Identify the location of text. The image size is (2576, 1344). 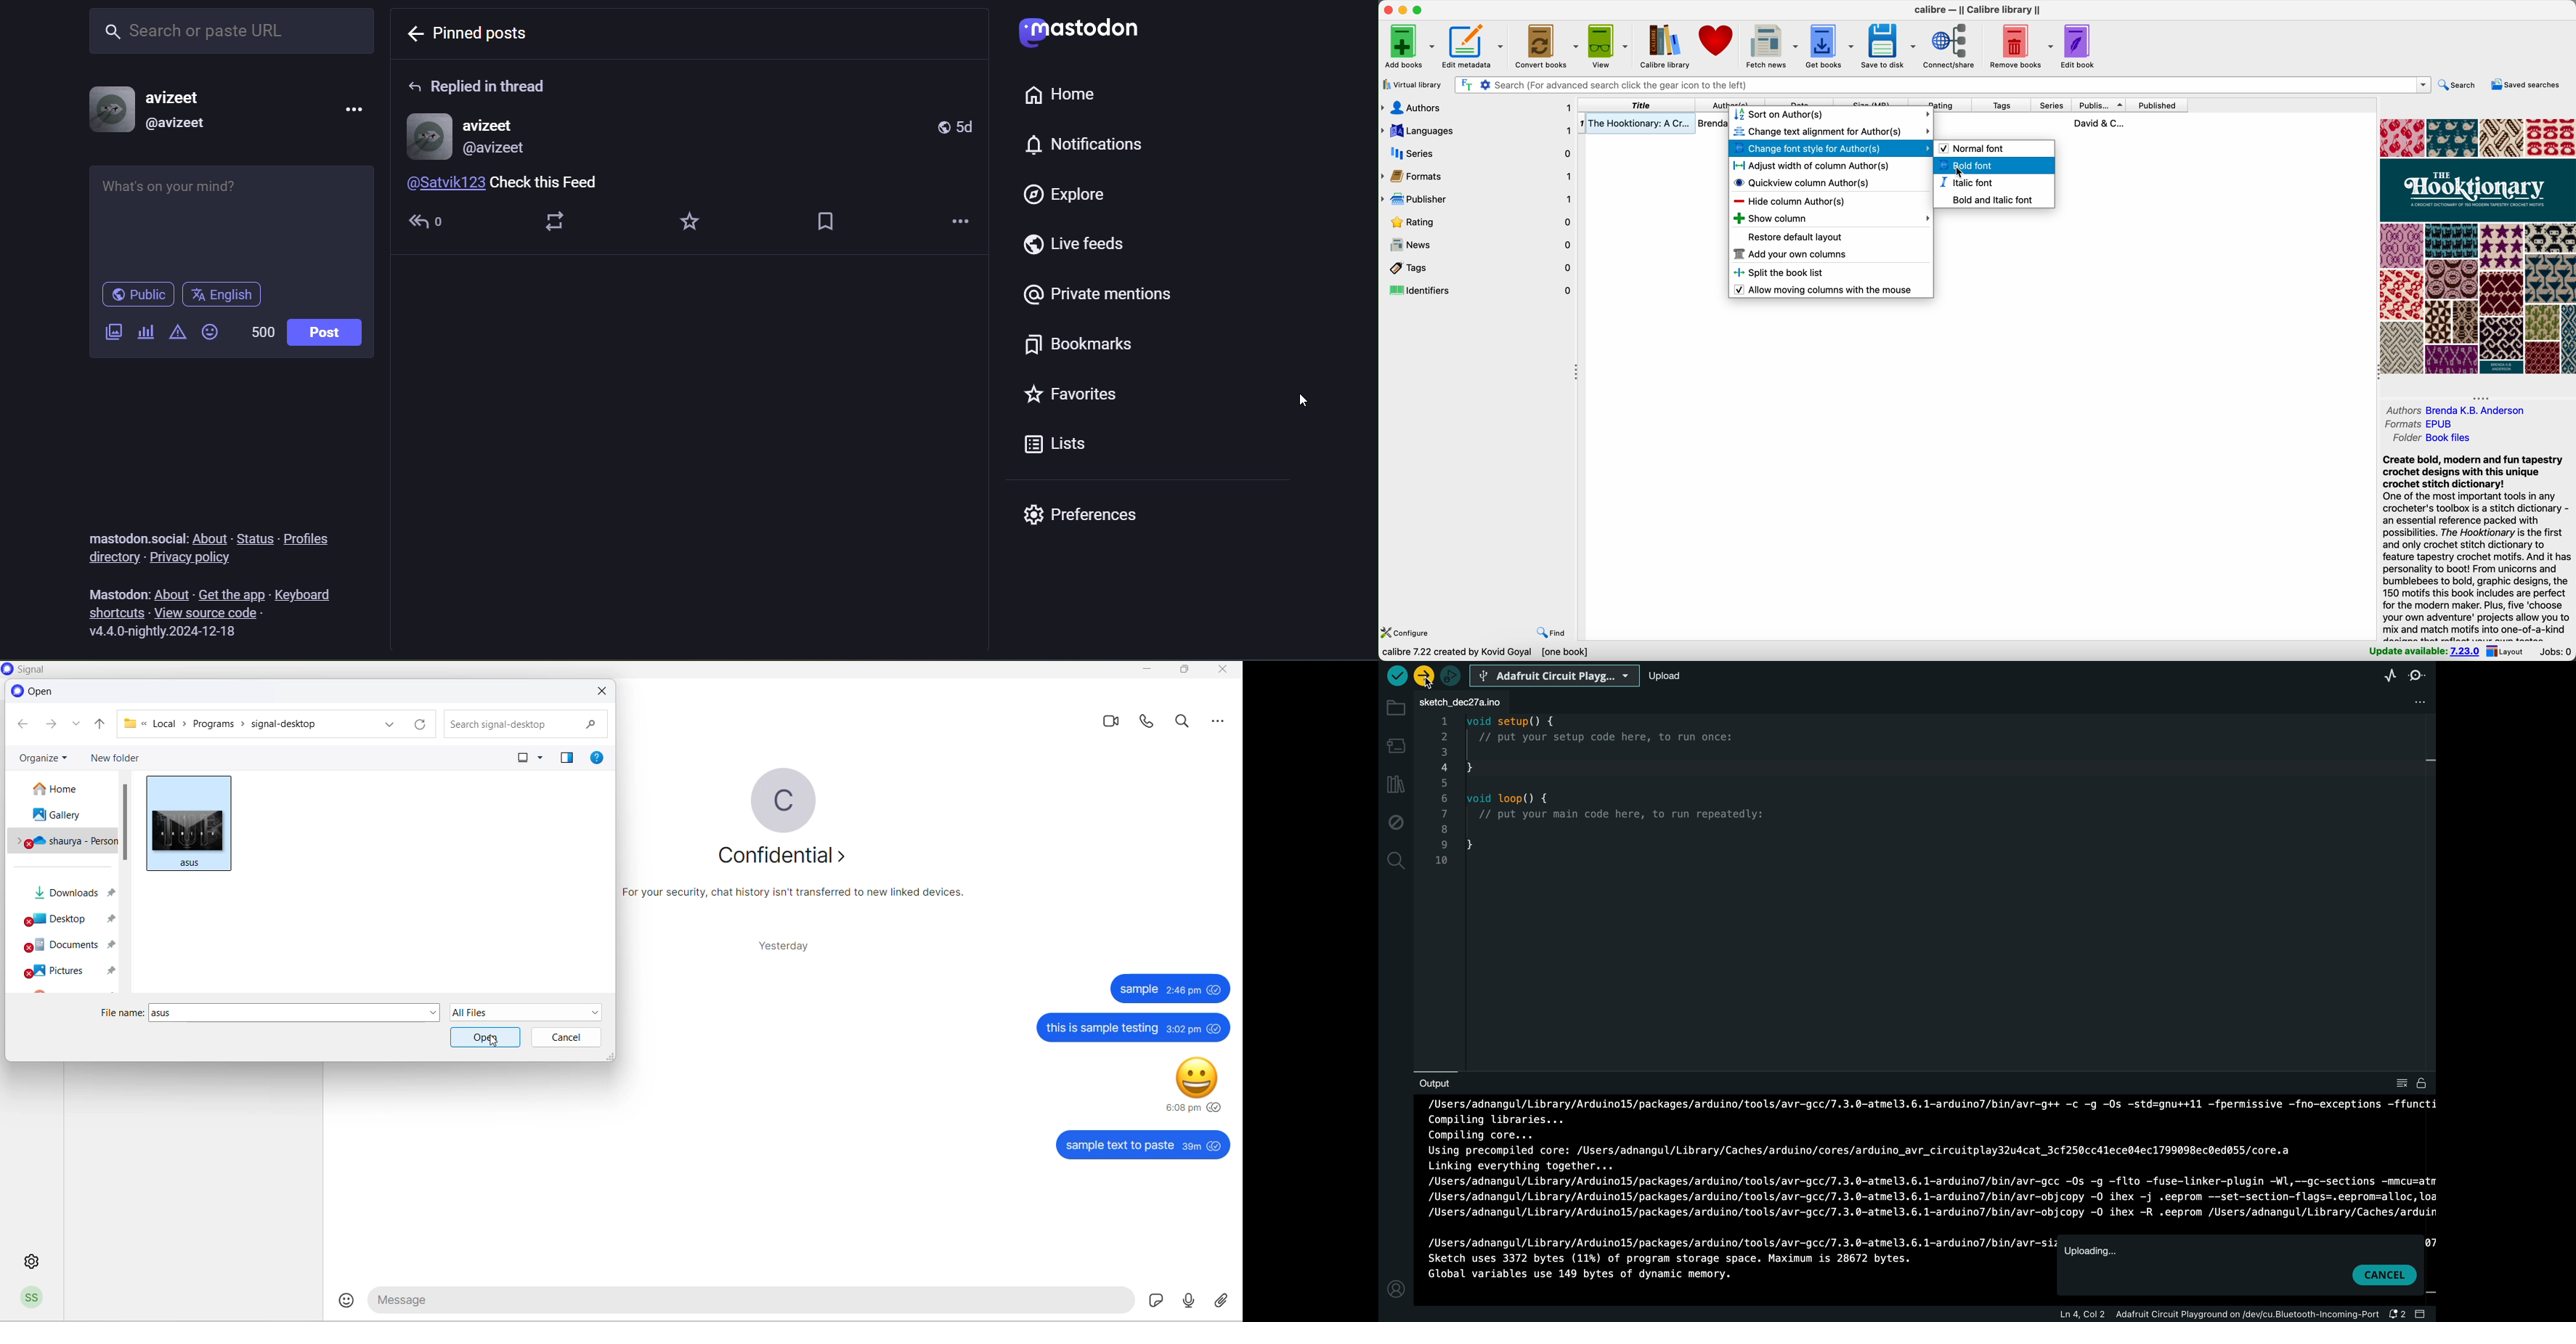
(129, 532).